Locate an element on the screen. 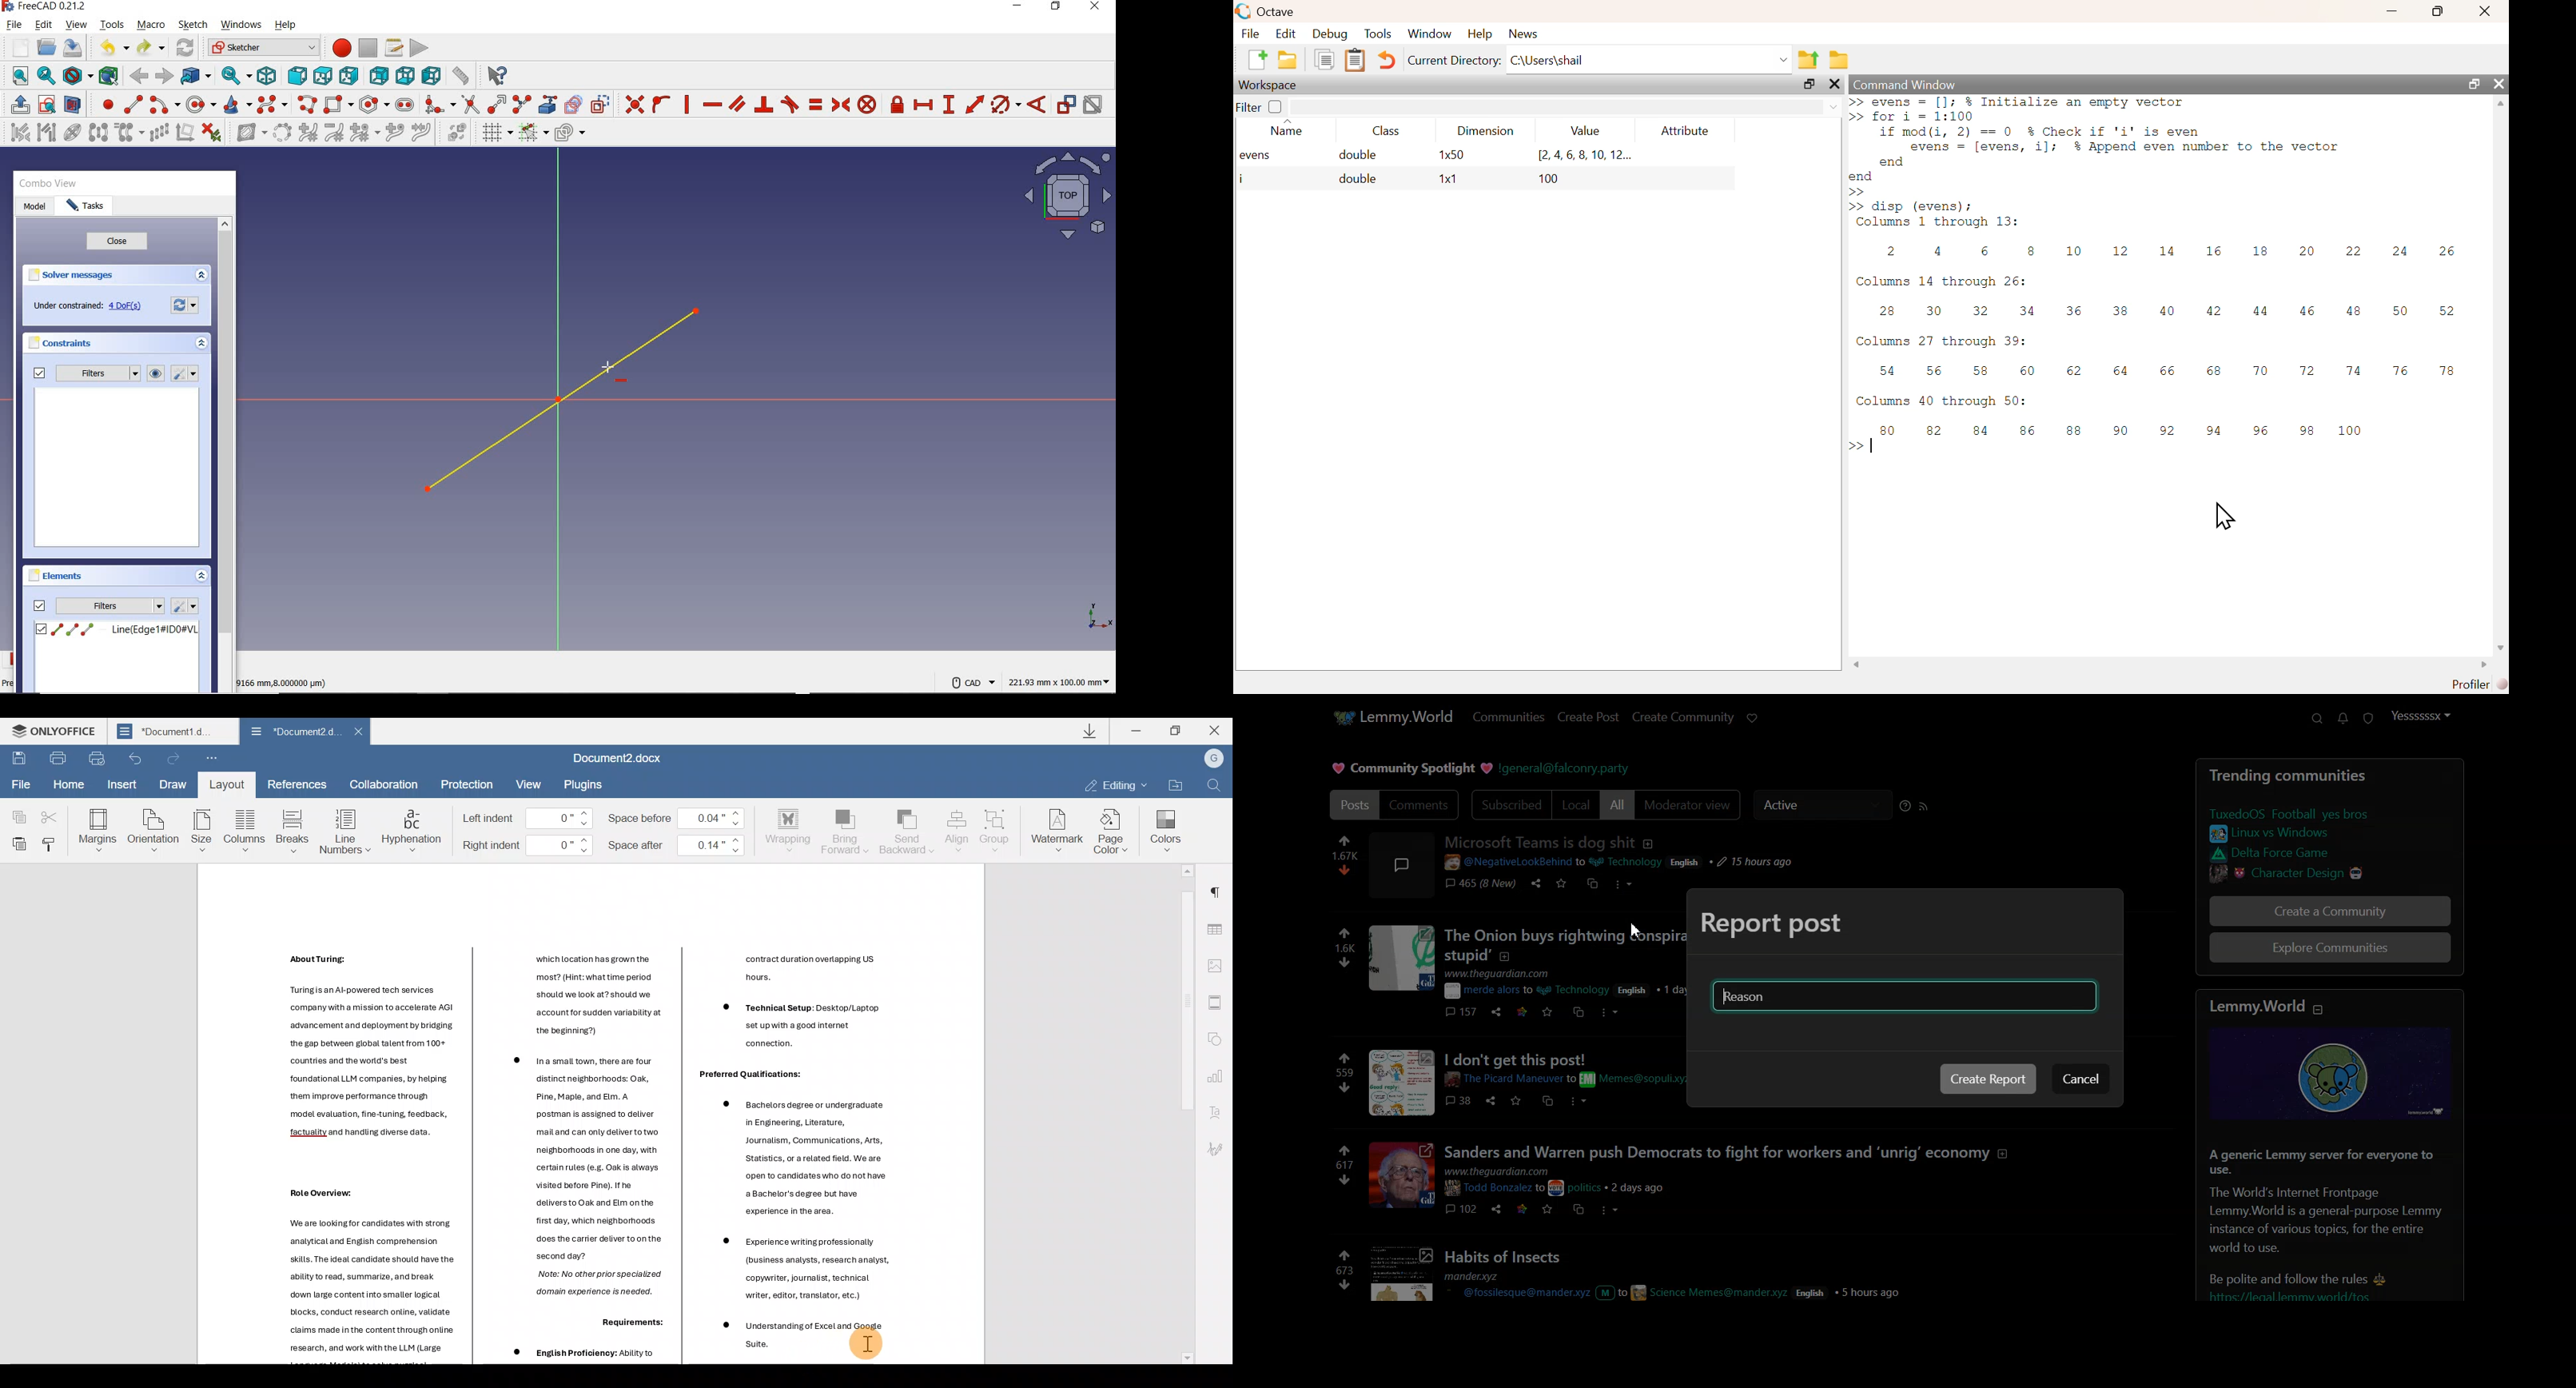 The image size is (2576, 1400). comments is located at coordinates (1481, 885).